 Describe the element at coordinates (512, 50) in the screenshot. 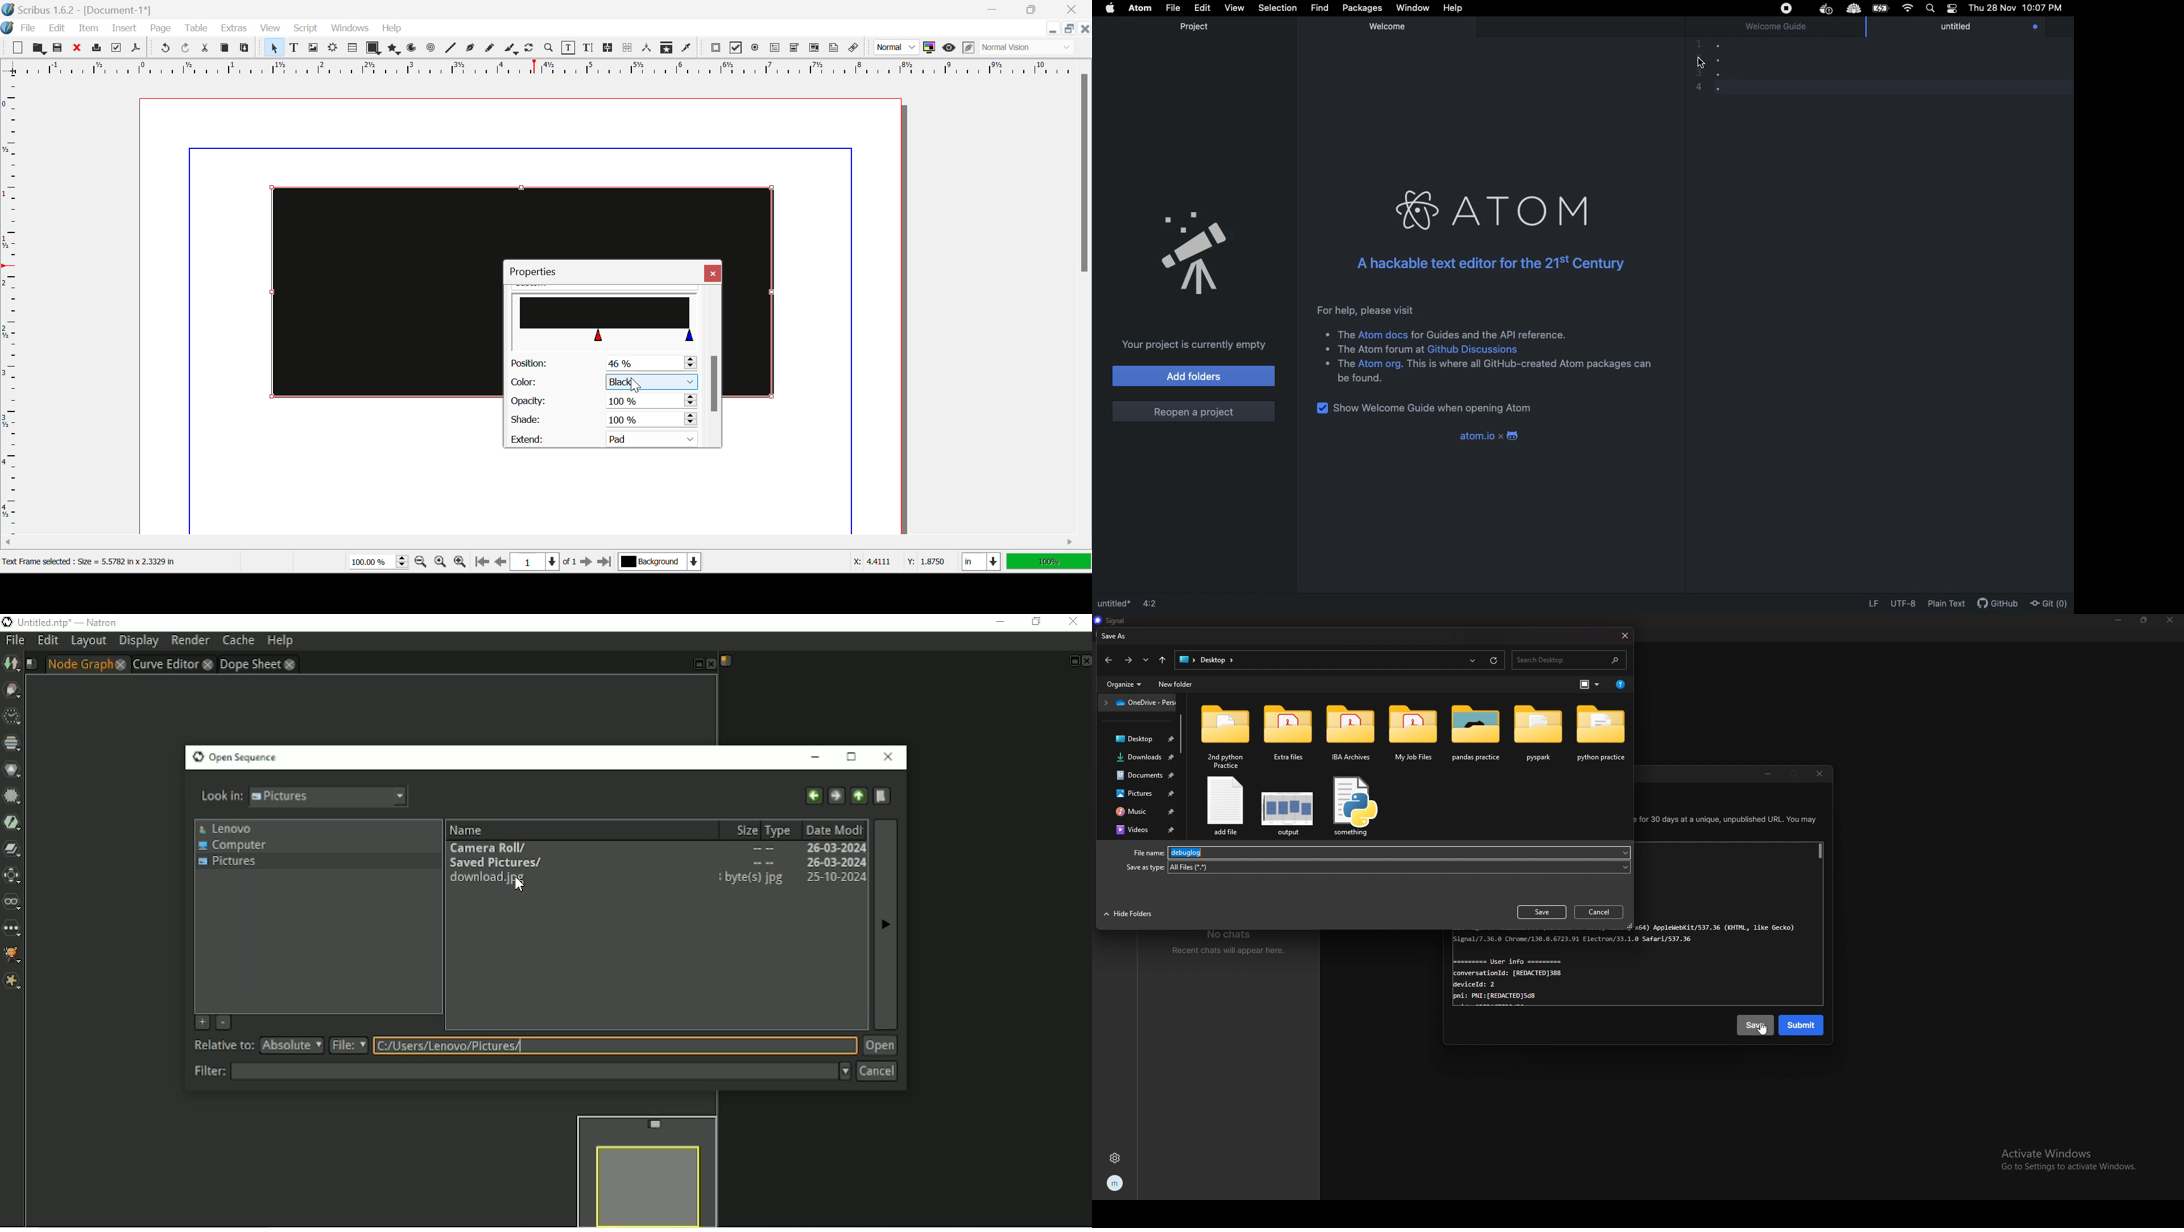

I see `Calligraphic Line` at that location.